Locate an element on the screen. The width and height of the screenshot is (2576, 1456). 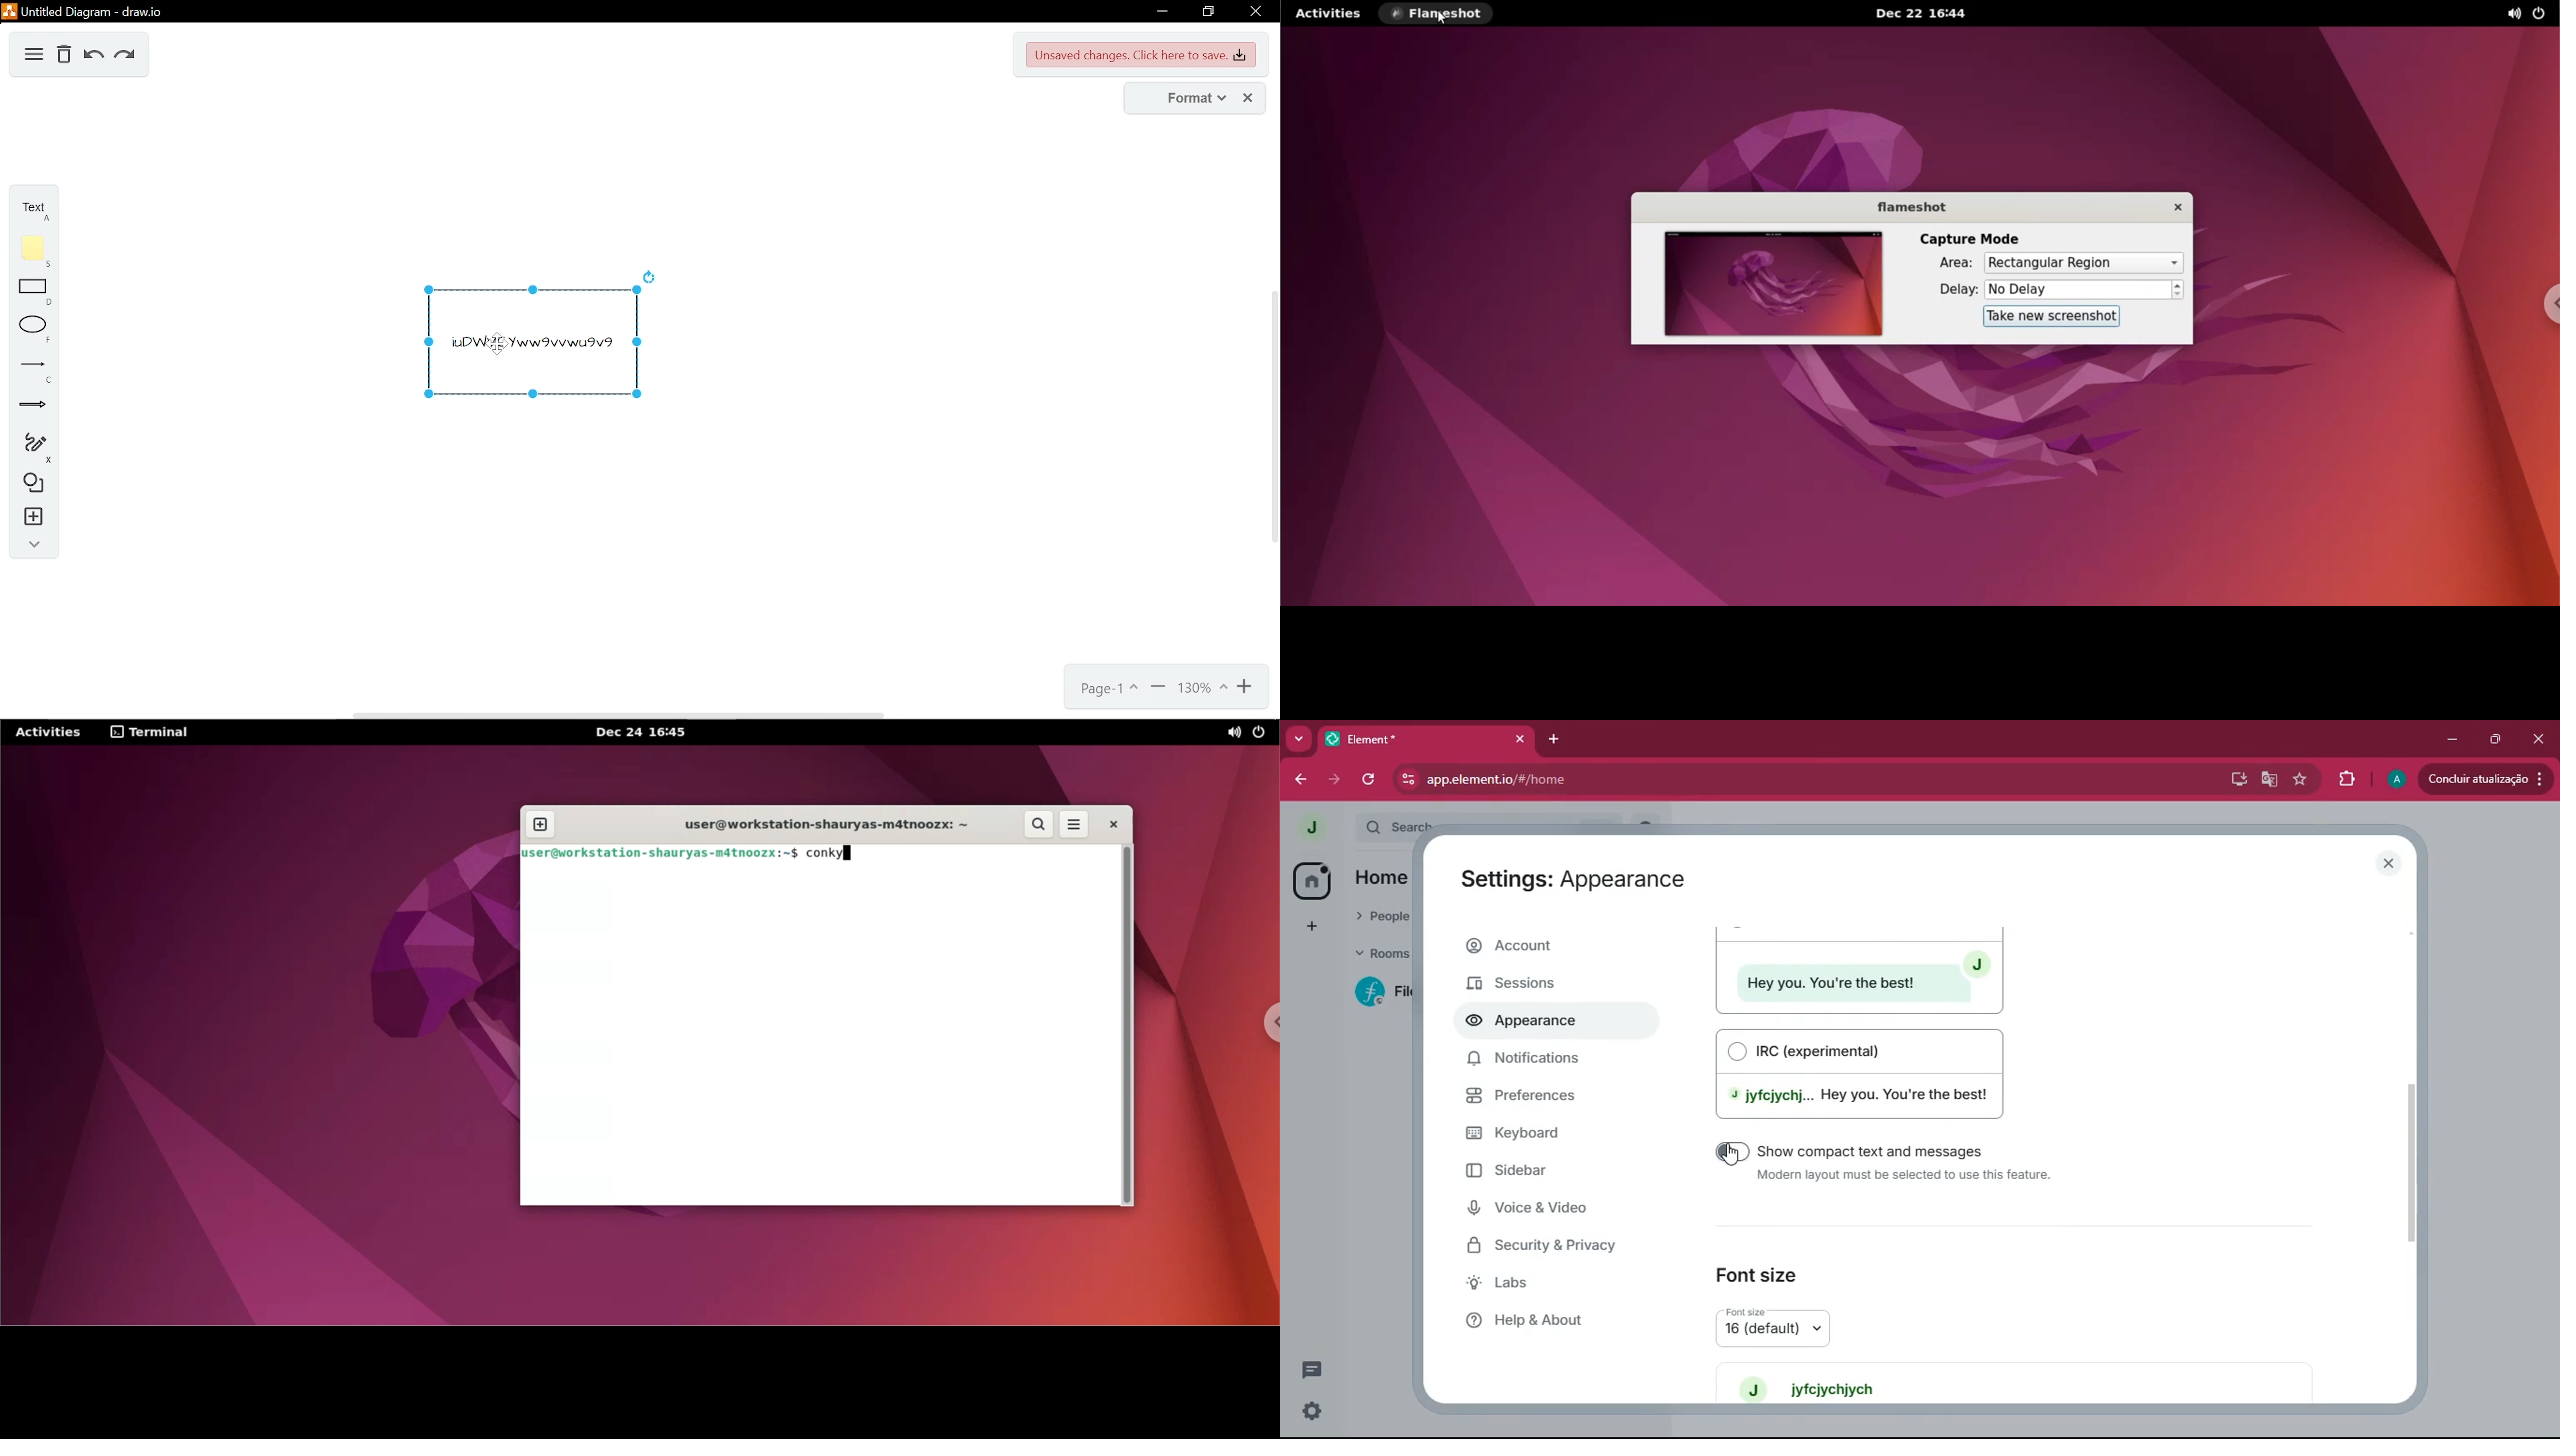
help is located at coordinates (1551, 1320).